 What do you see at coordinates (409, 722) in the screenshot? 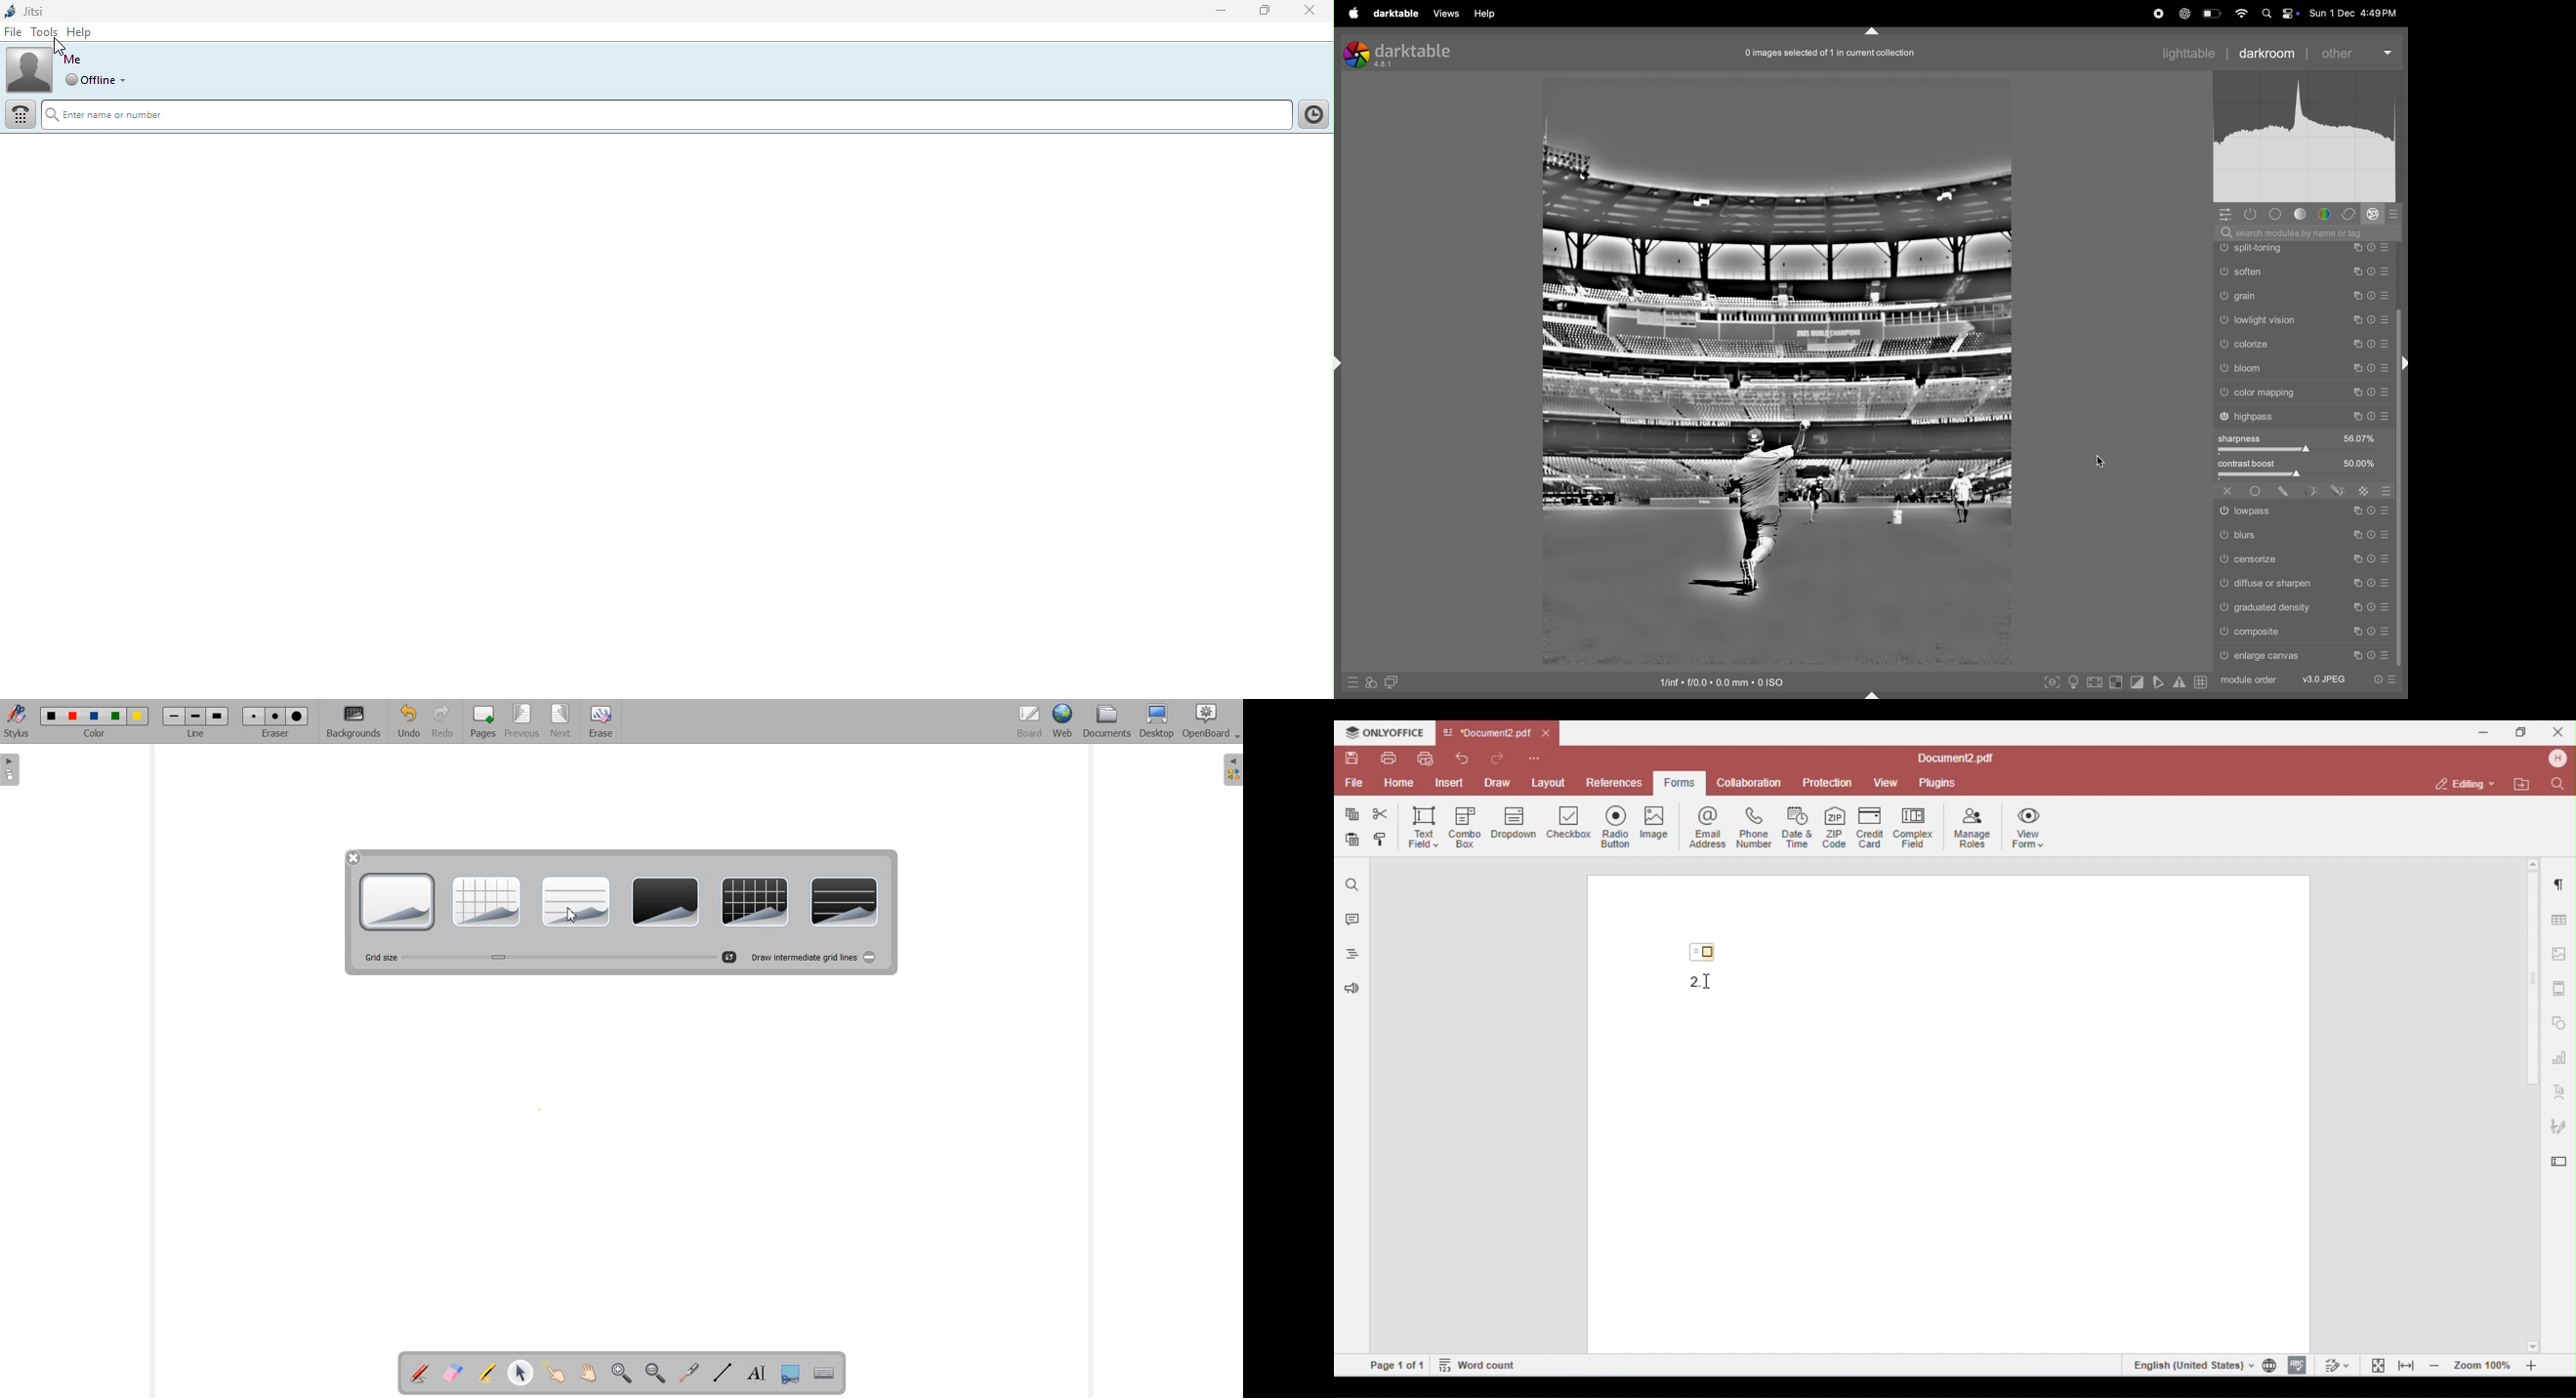
I see `Undo` at bounding box center [409, 722].